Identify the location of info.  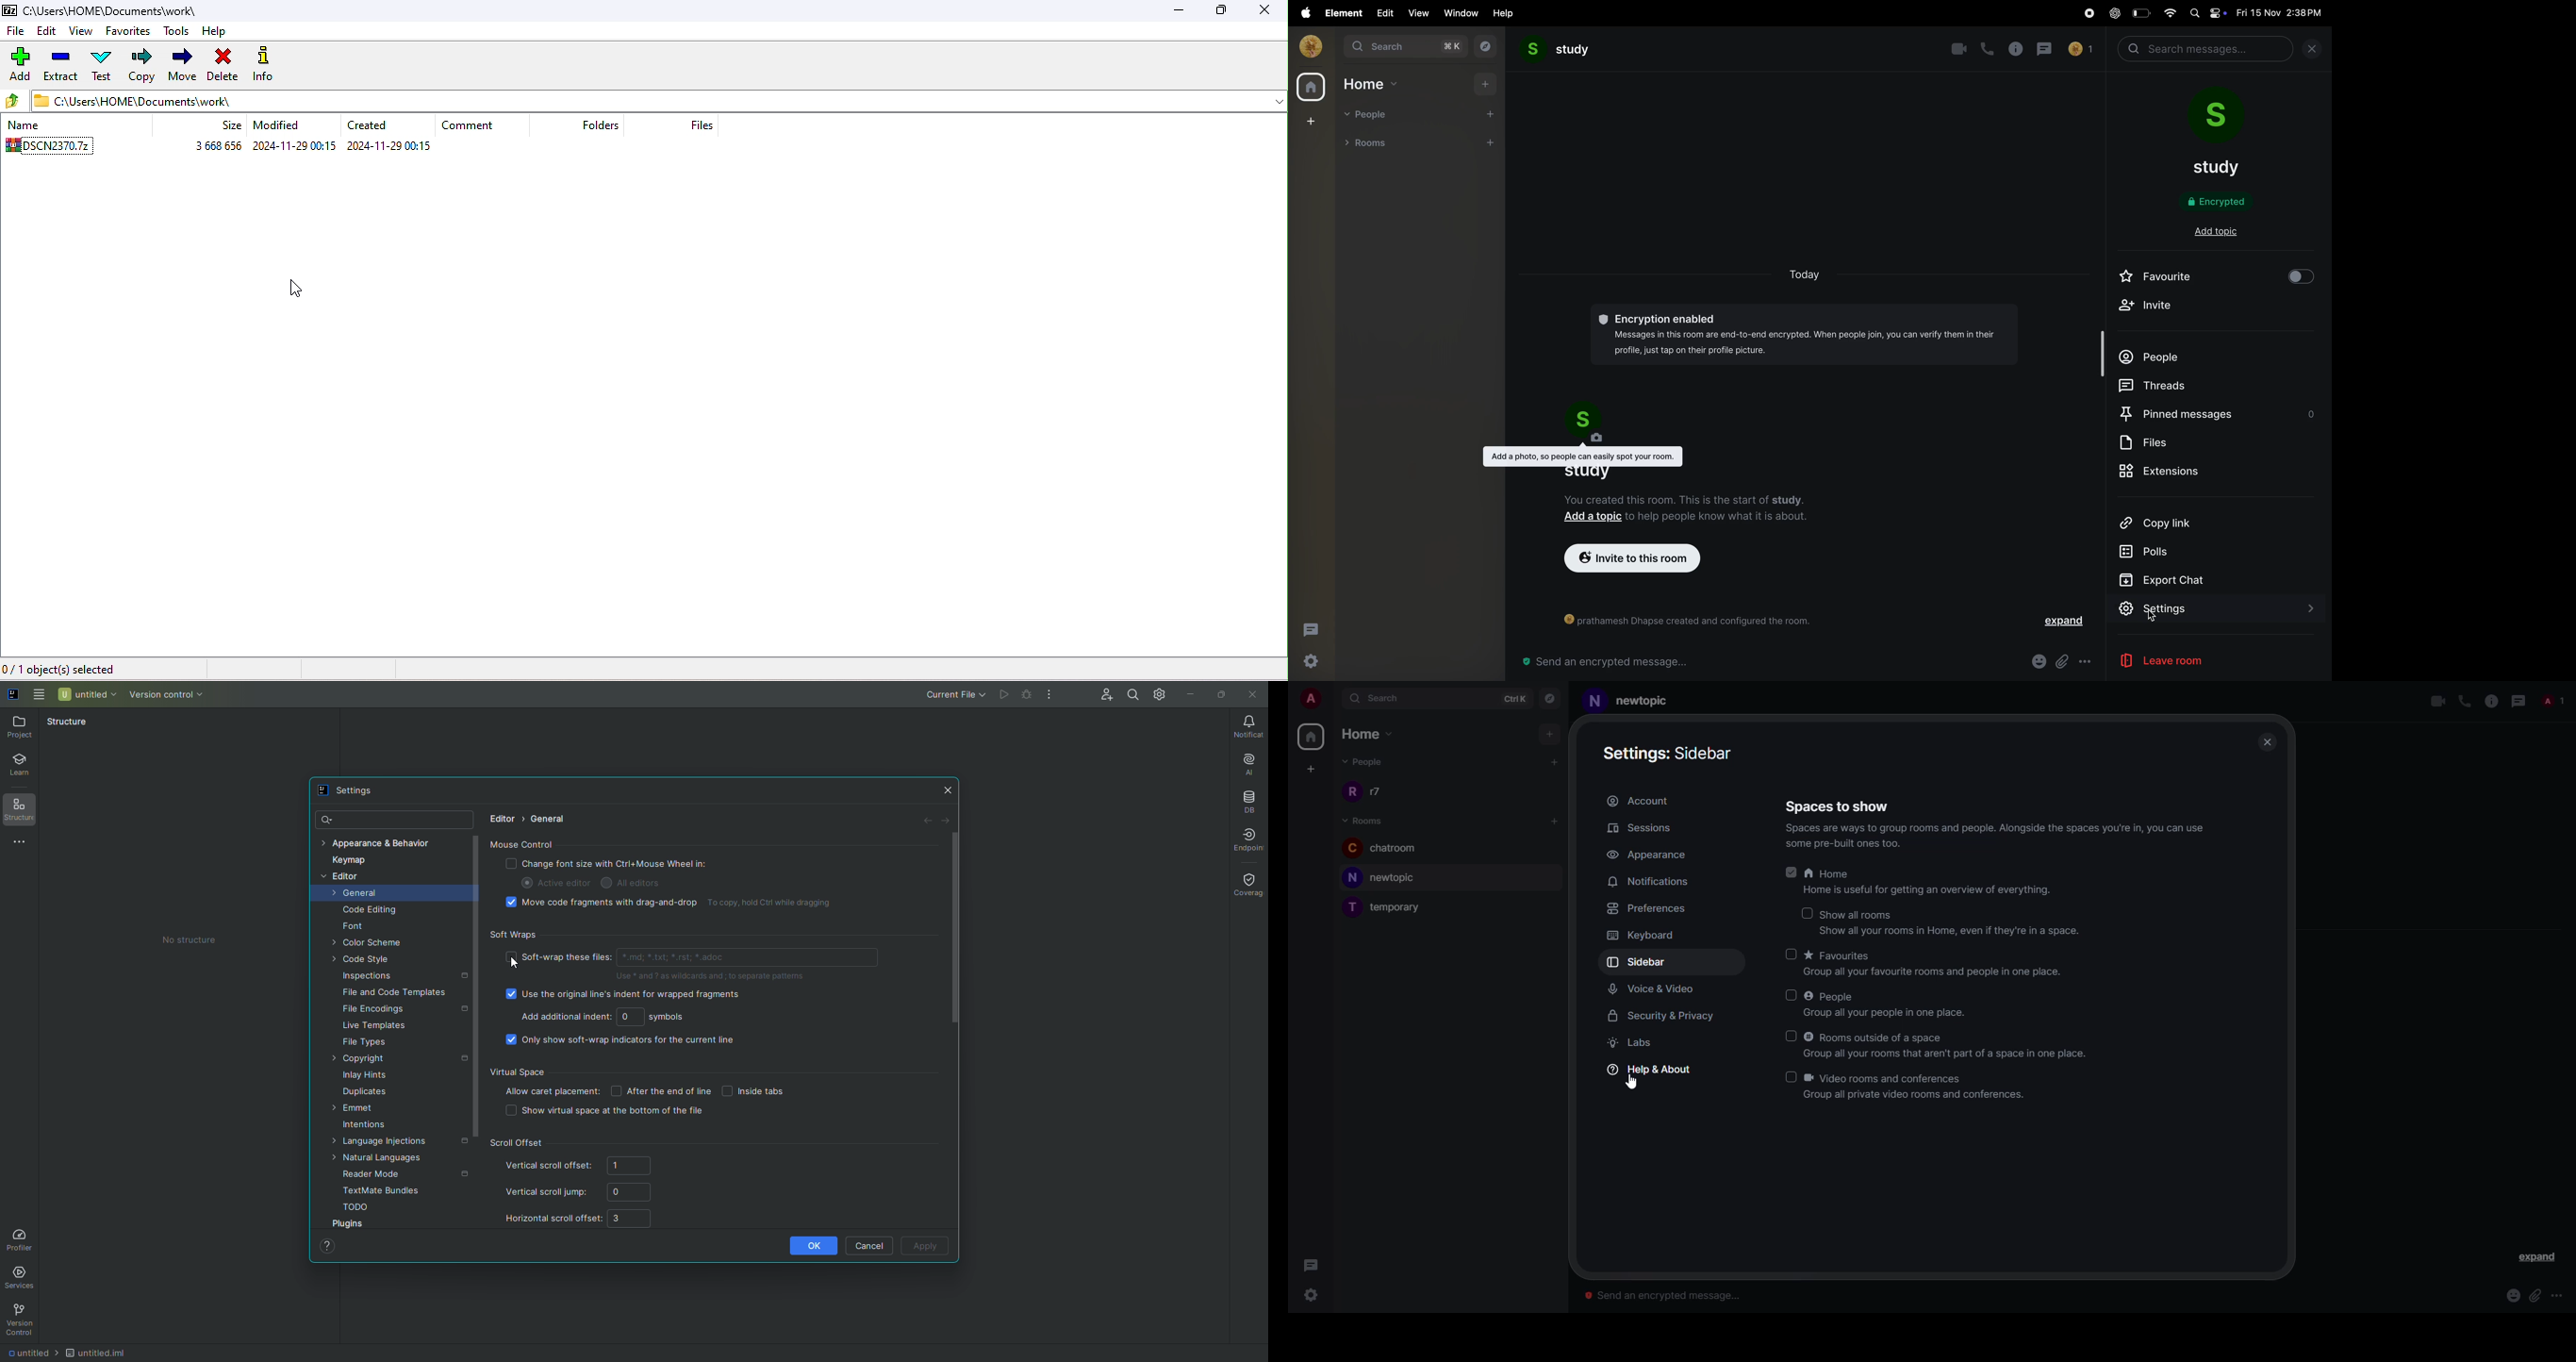
(1938, 973).